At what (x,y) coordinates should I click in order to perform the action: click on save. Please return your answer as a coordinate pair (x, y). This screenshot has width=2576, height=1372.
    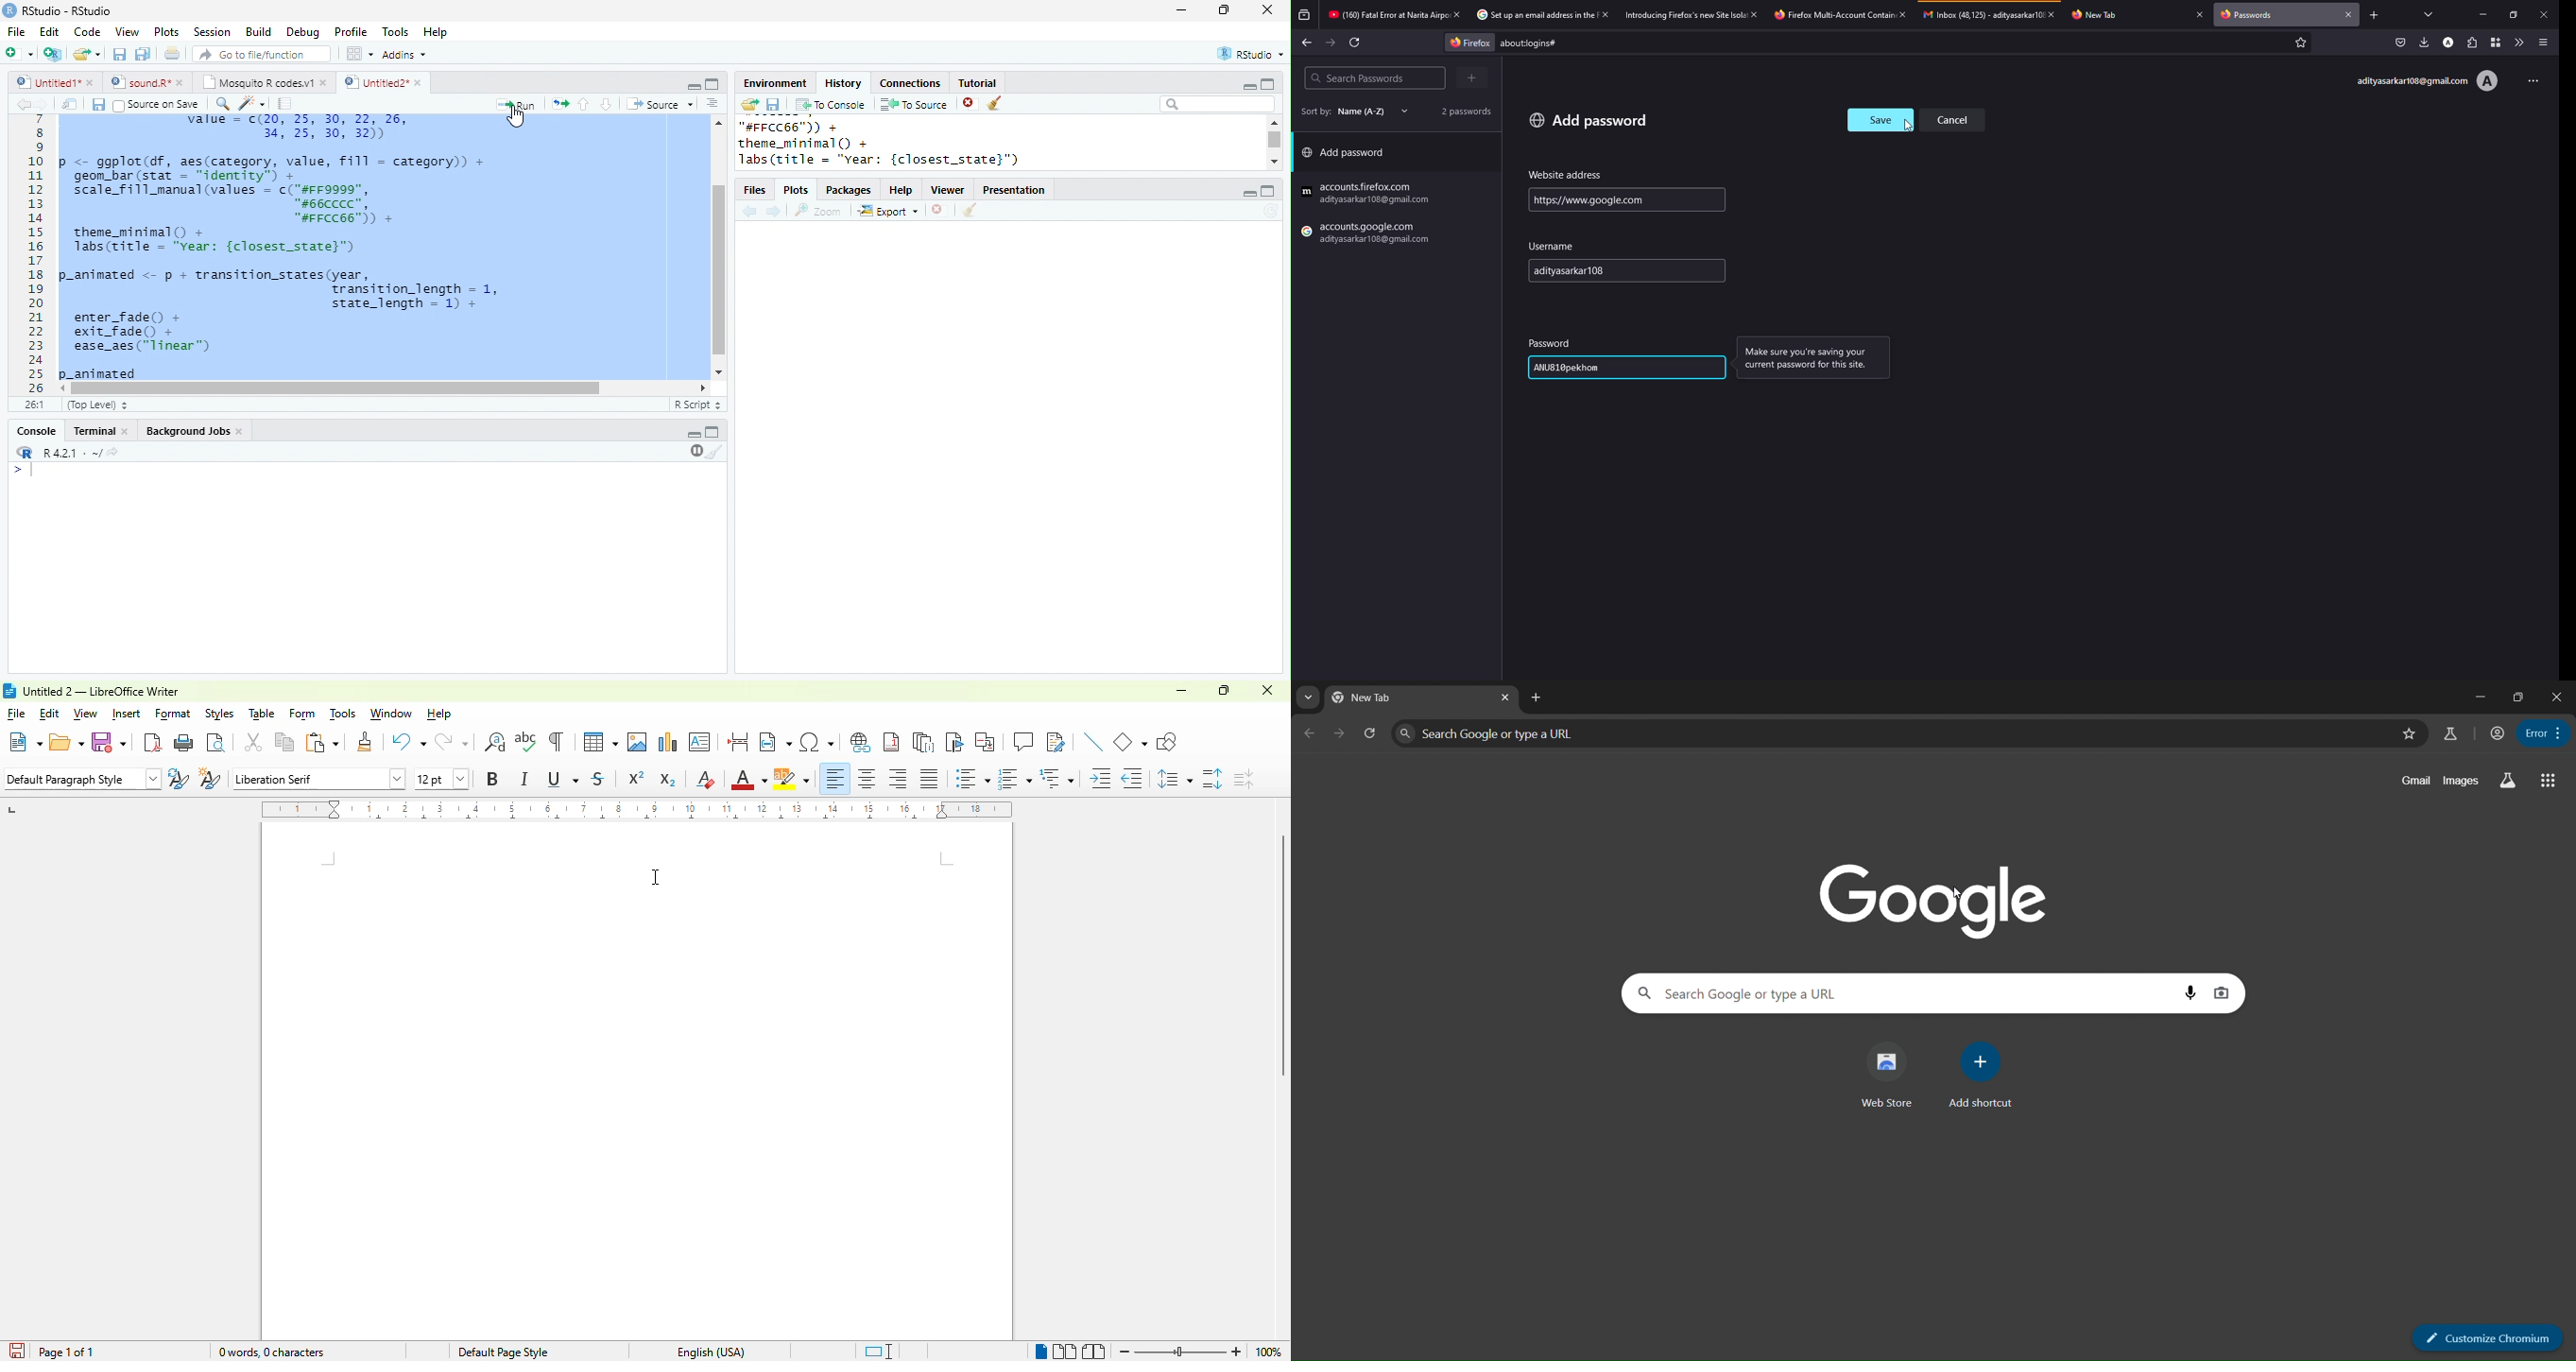
    Looking at the image, I should click on (119, 54).